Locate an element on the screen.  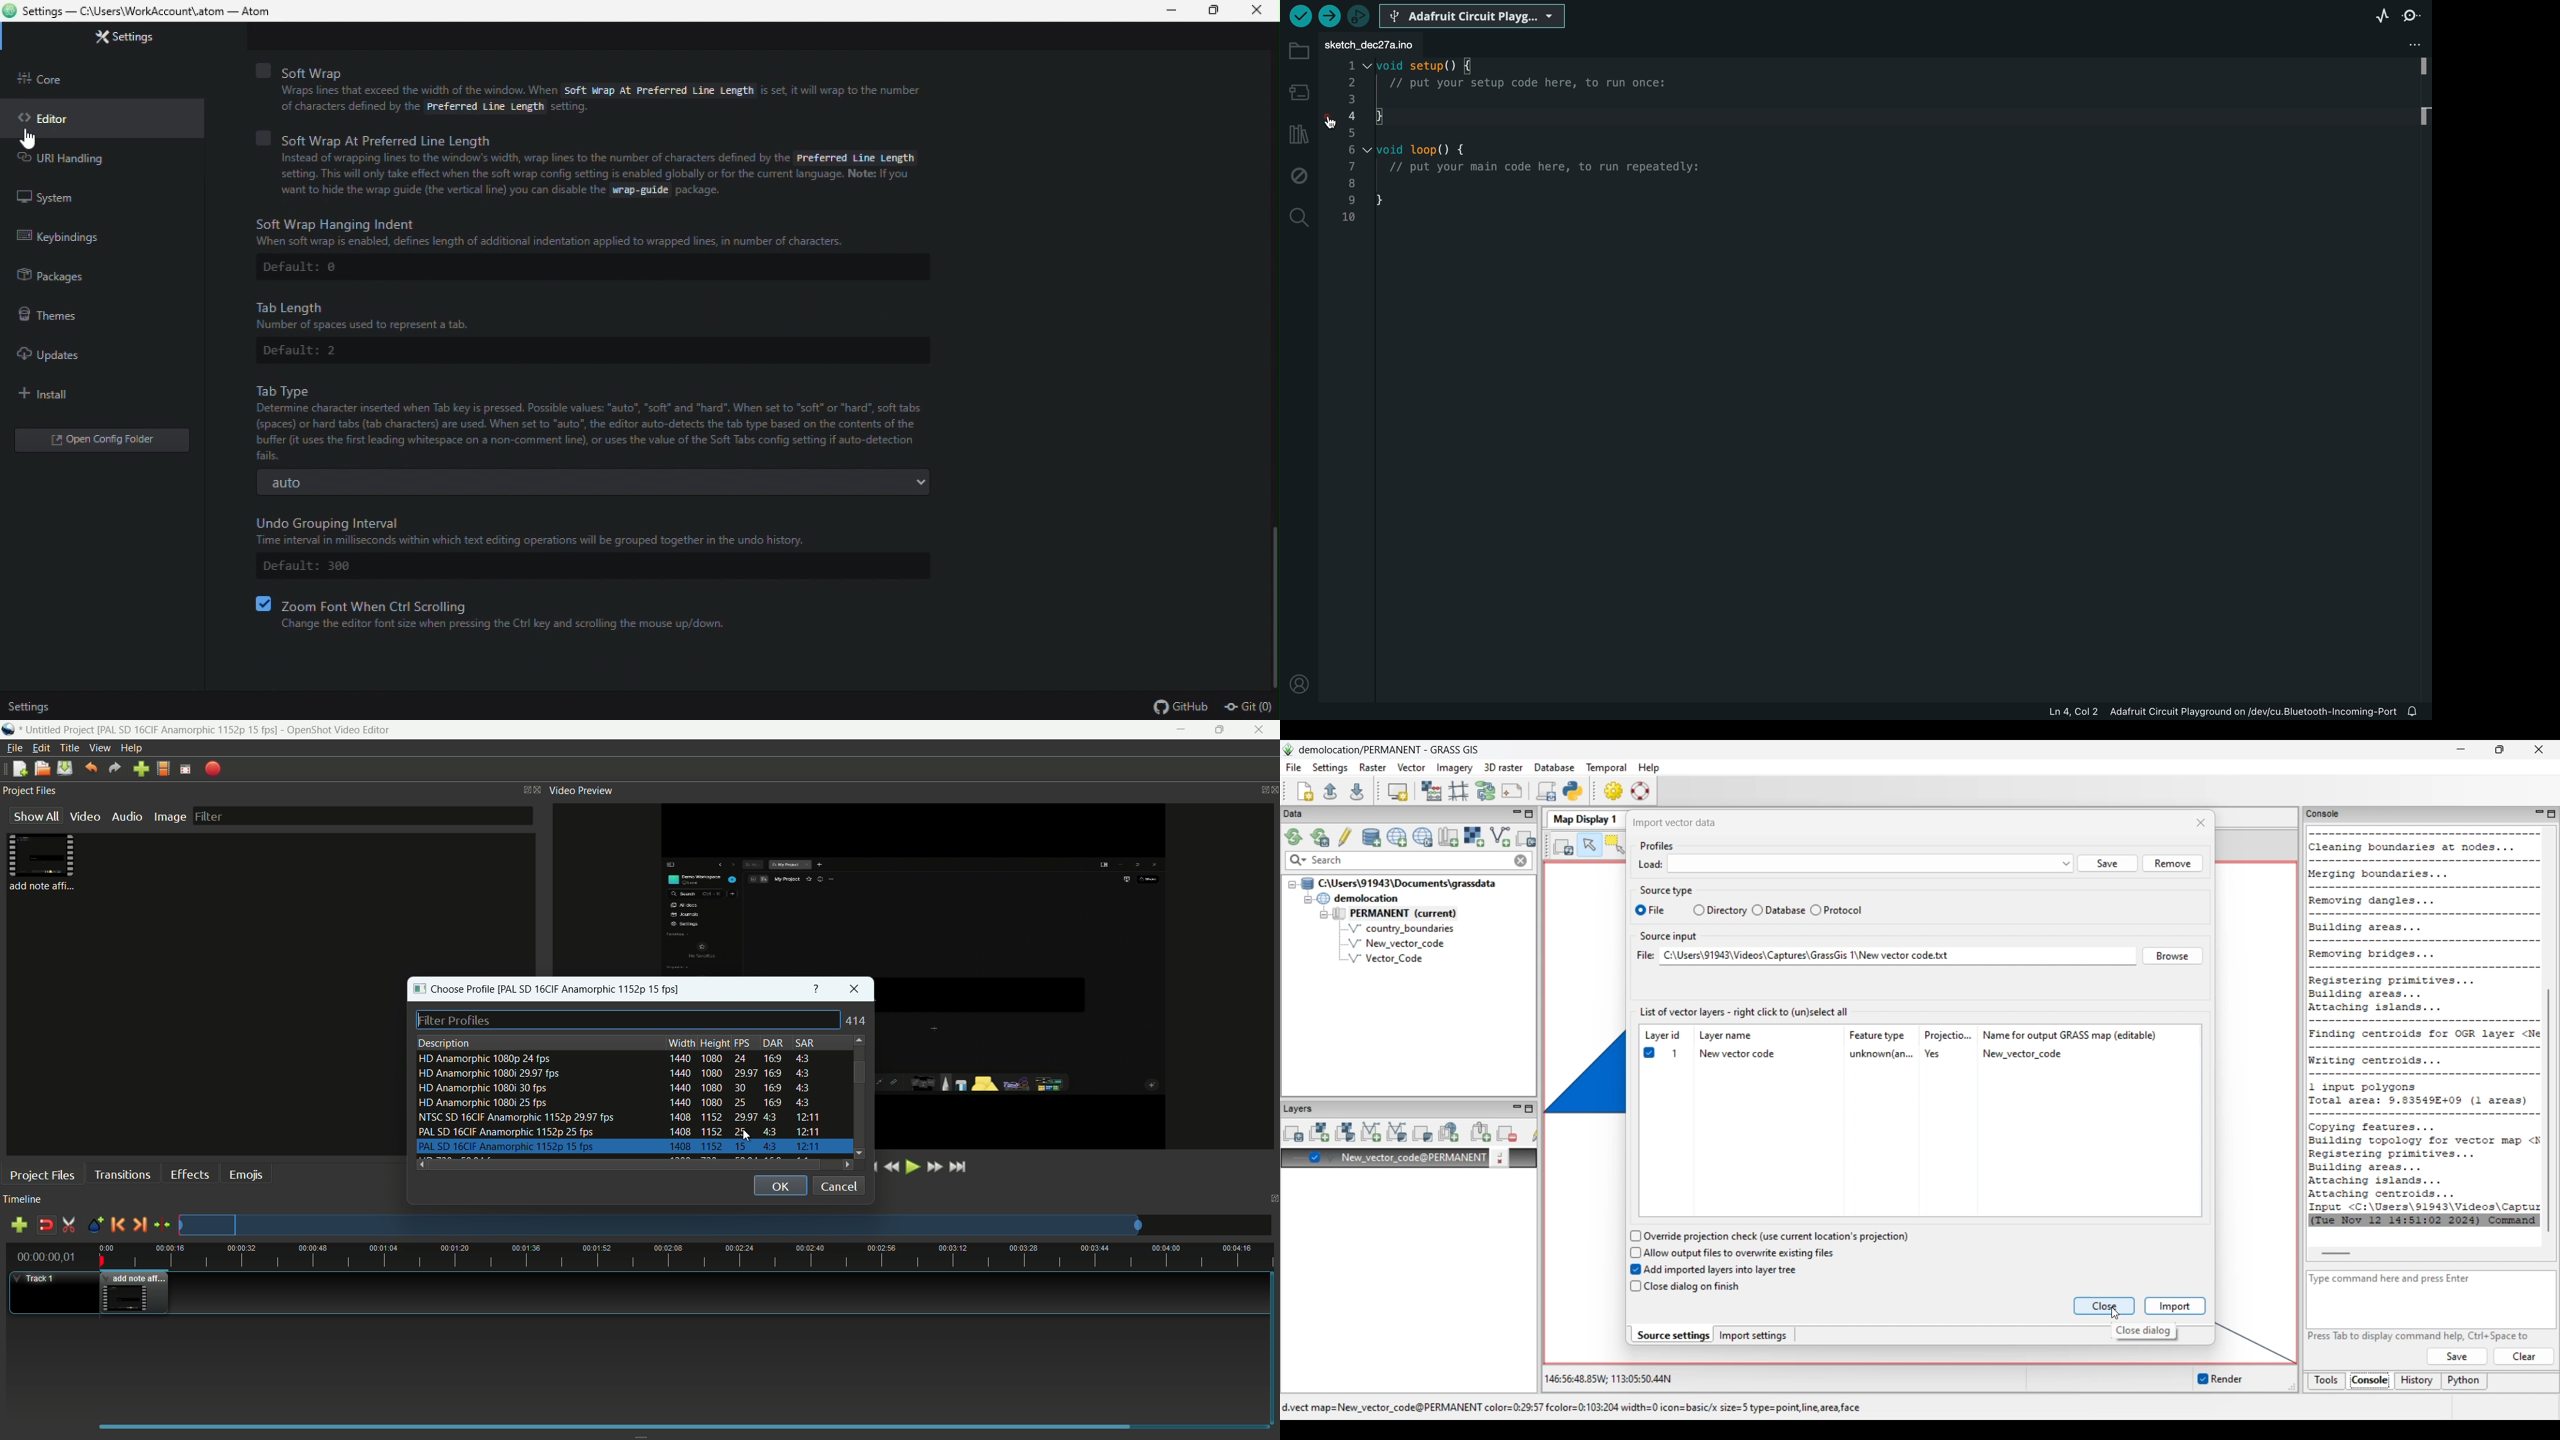
center the timeline on the playhead is located at coordinates (162, 1225).